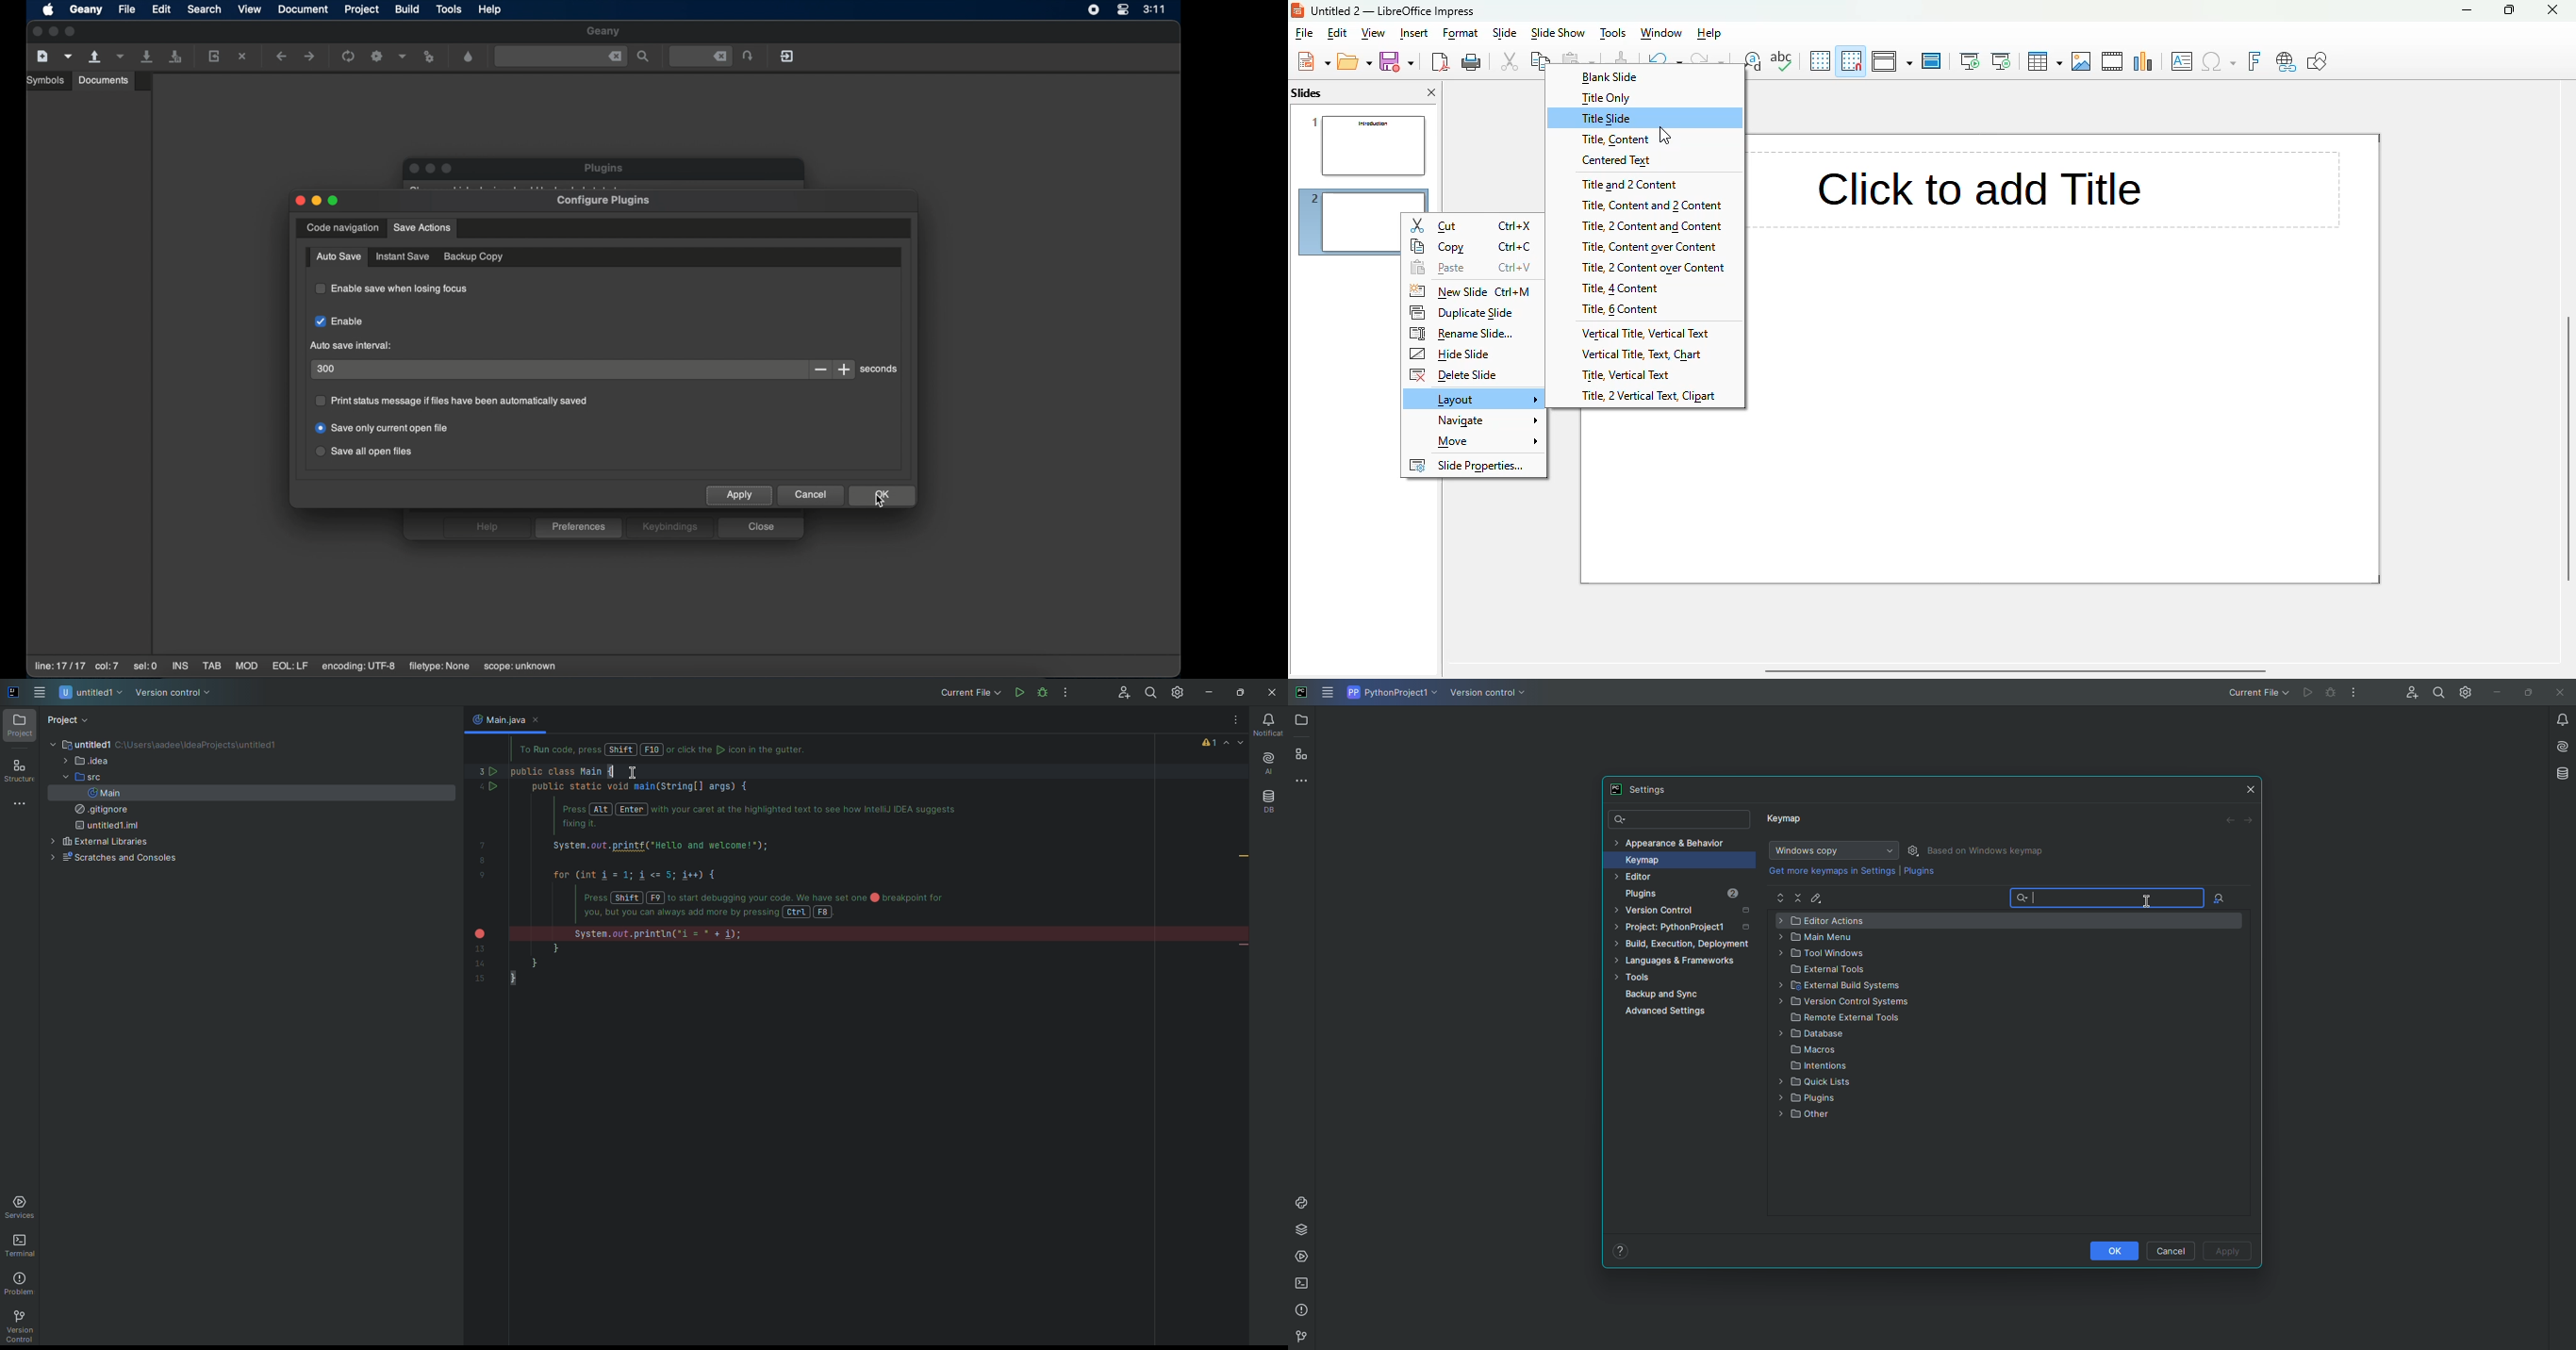 The height and width of the screenshot is (1372, 2576). I want to click on Close, so click(2558, 693).